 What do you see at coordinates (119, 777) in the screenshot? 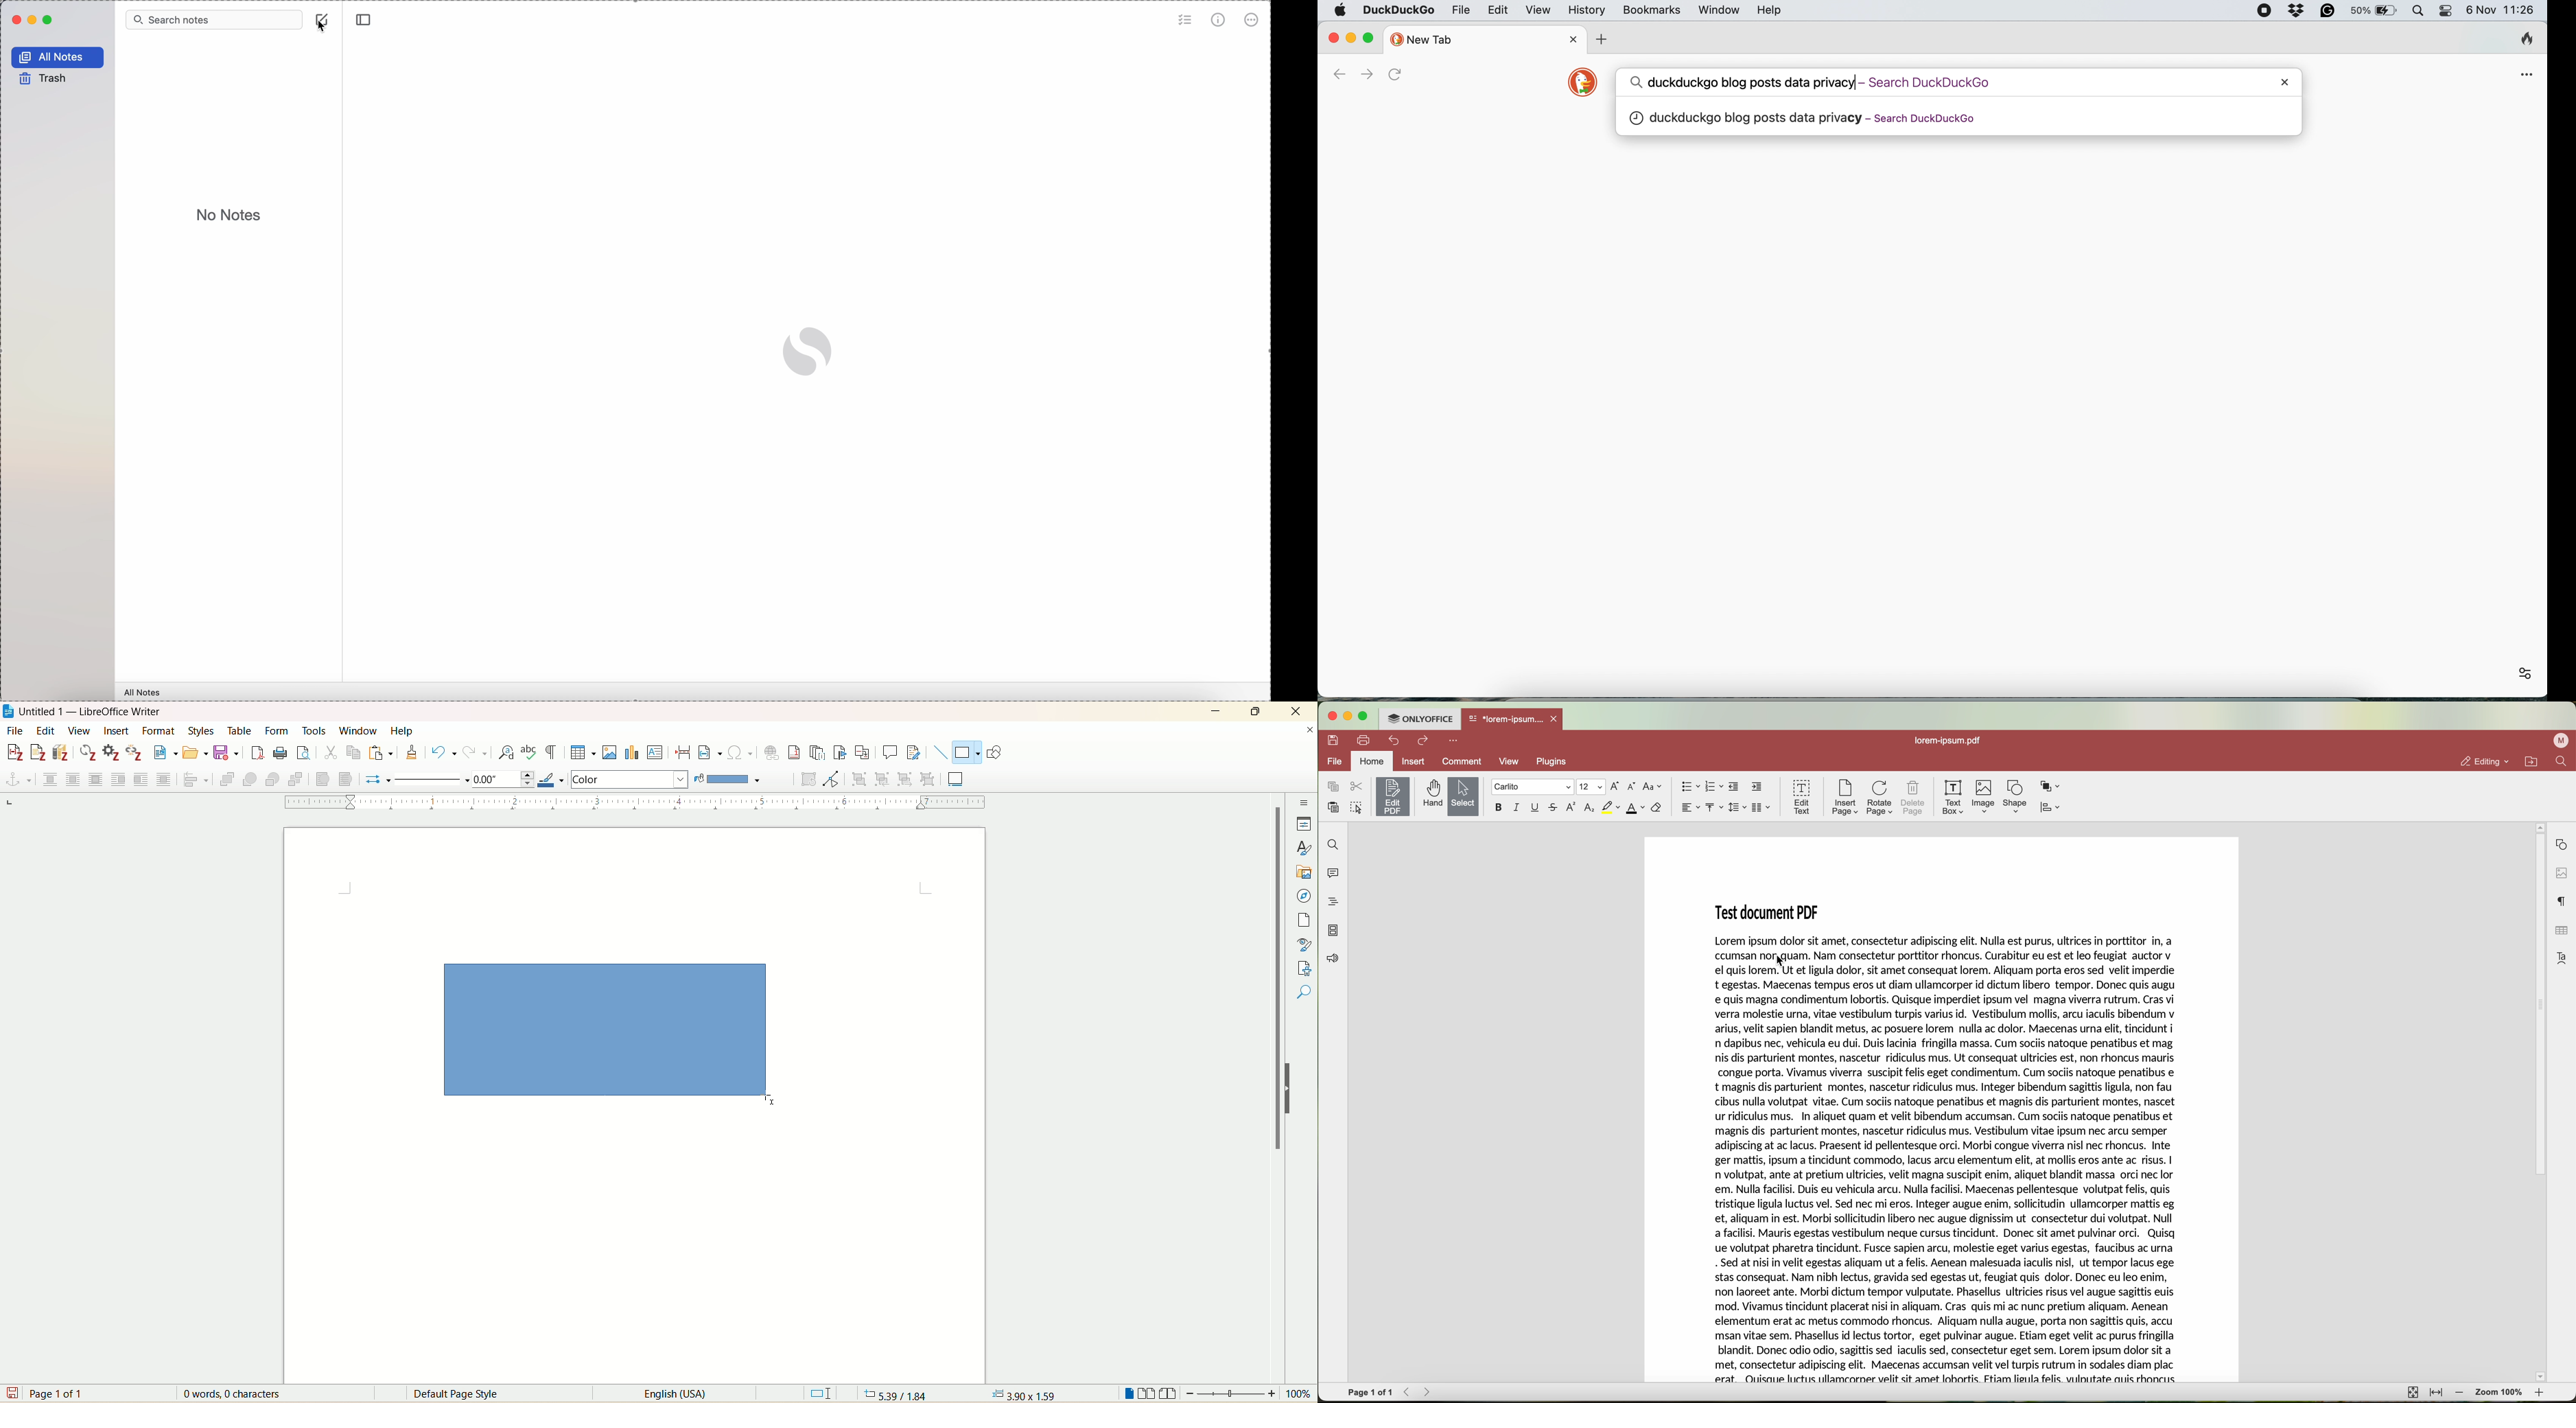
I see `before` at bounding box center [119, 777].